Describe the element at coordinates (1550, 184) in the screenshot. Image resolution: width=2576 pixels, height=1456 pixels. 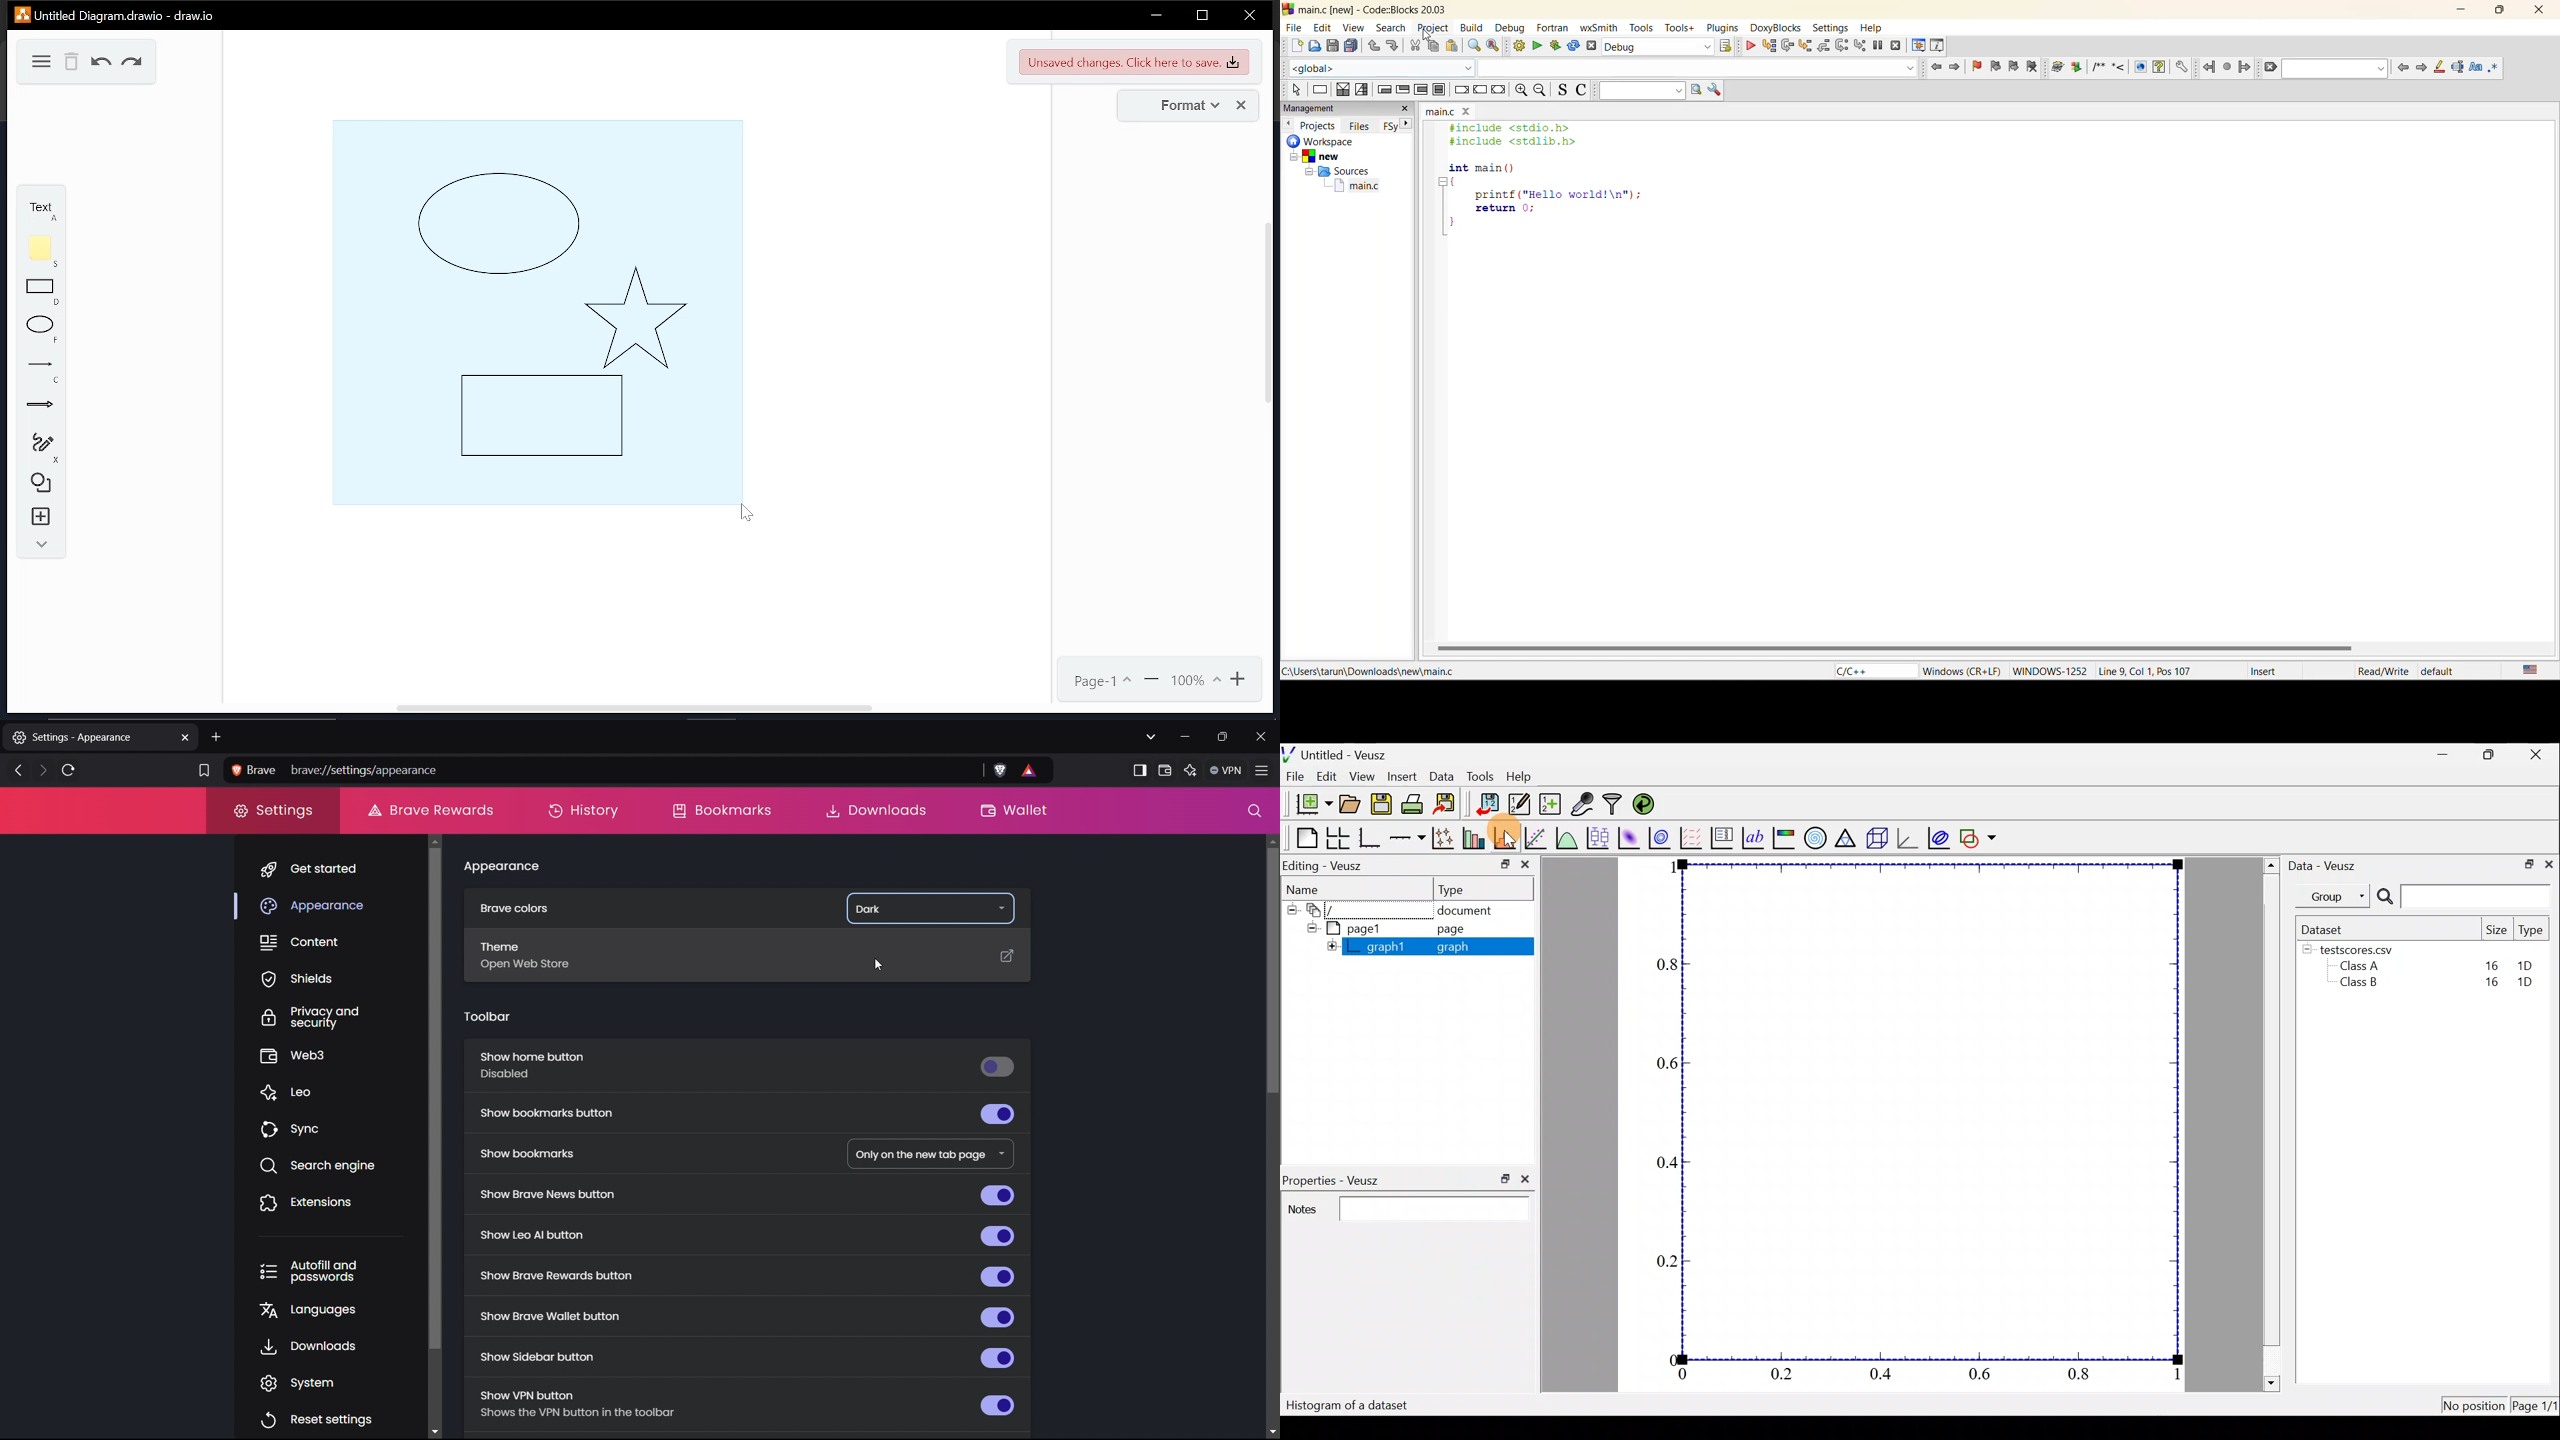
I see `#include <stdio.h>

#include <stdlib.h>

int main ()

{
printf ("Hello world!\n");
return 0;

}` at that location.